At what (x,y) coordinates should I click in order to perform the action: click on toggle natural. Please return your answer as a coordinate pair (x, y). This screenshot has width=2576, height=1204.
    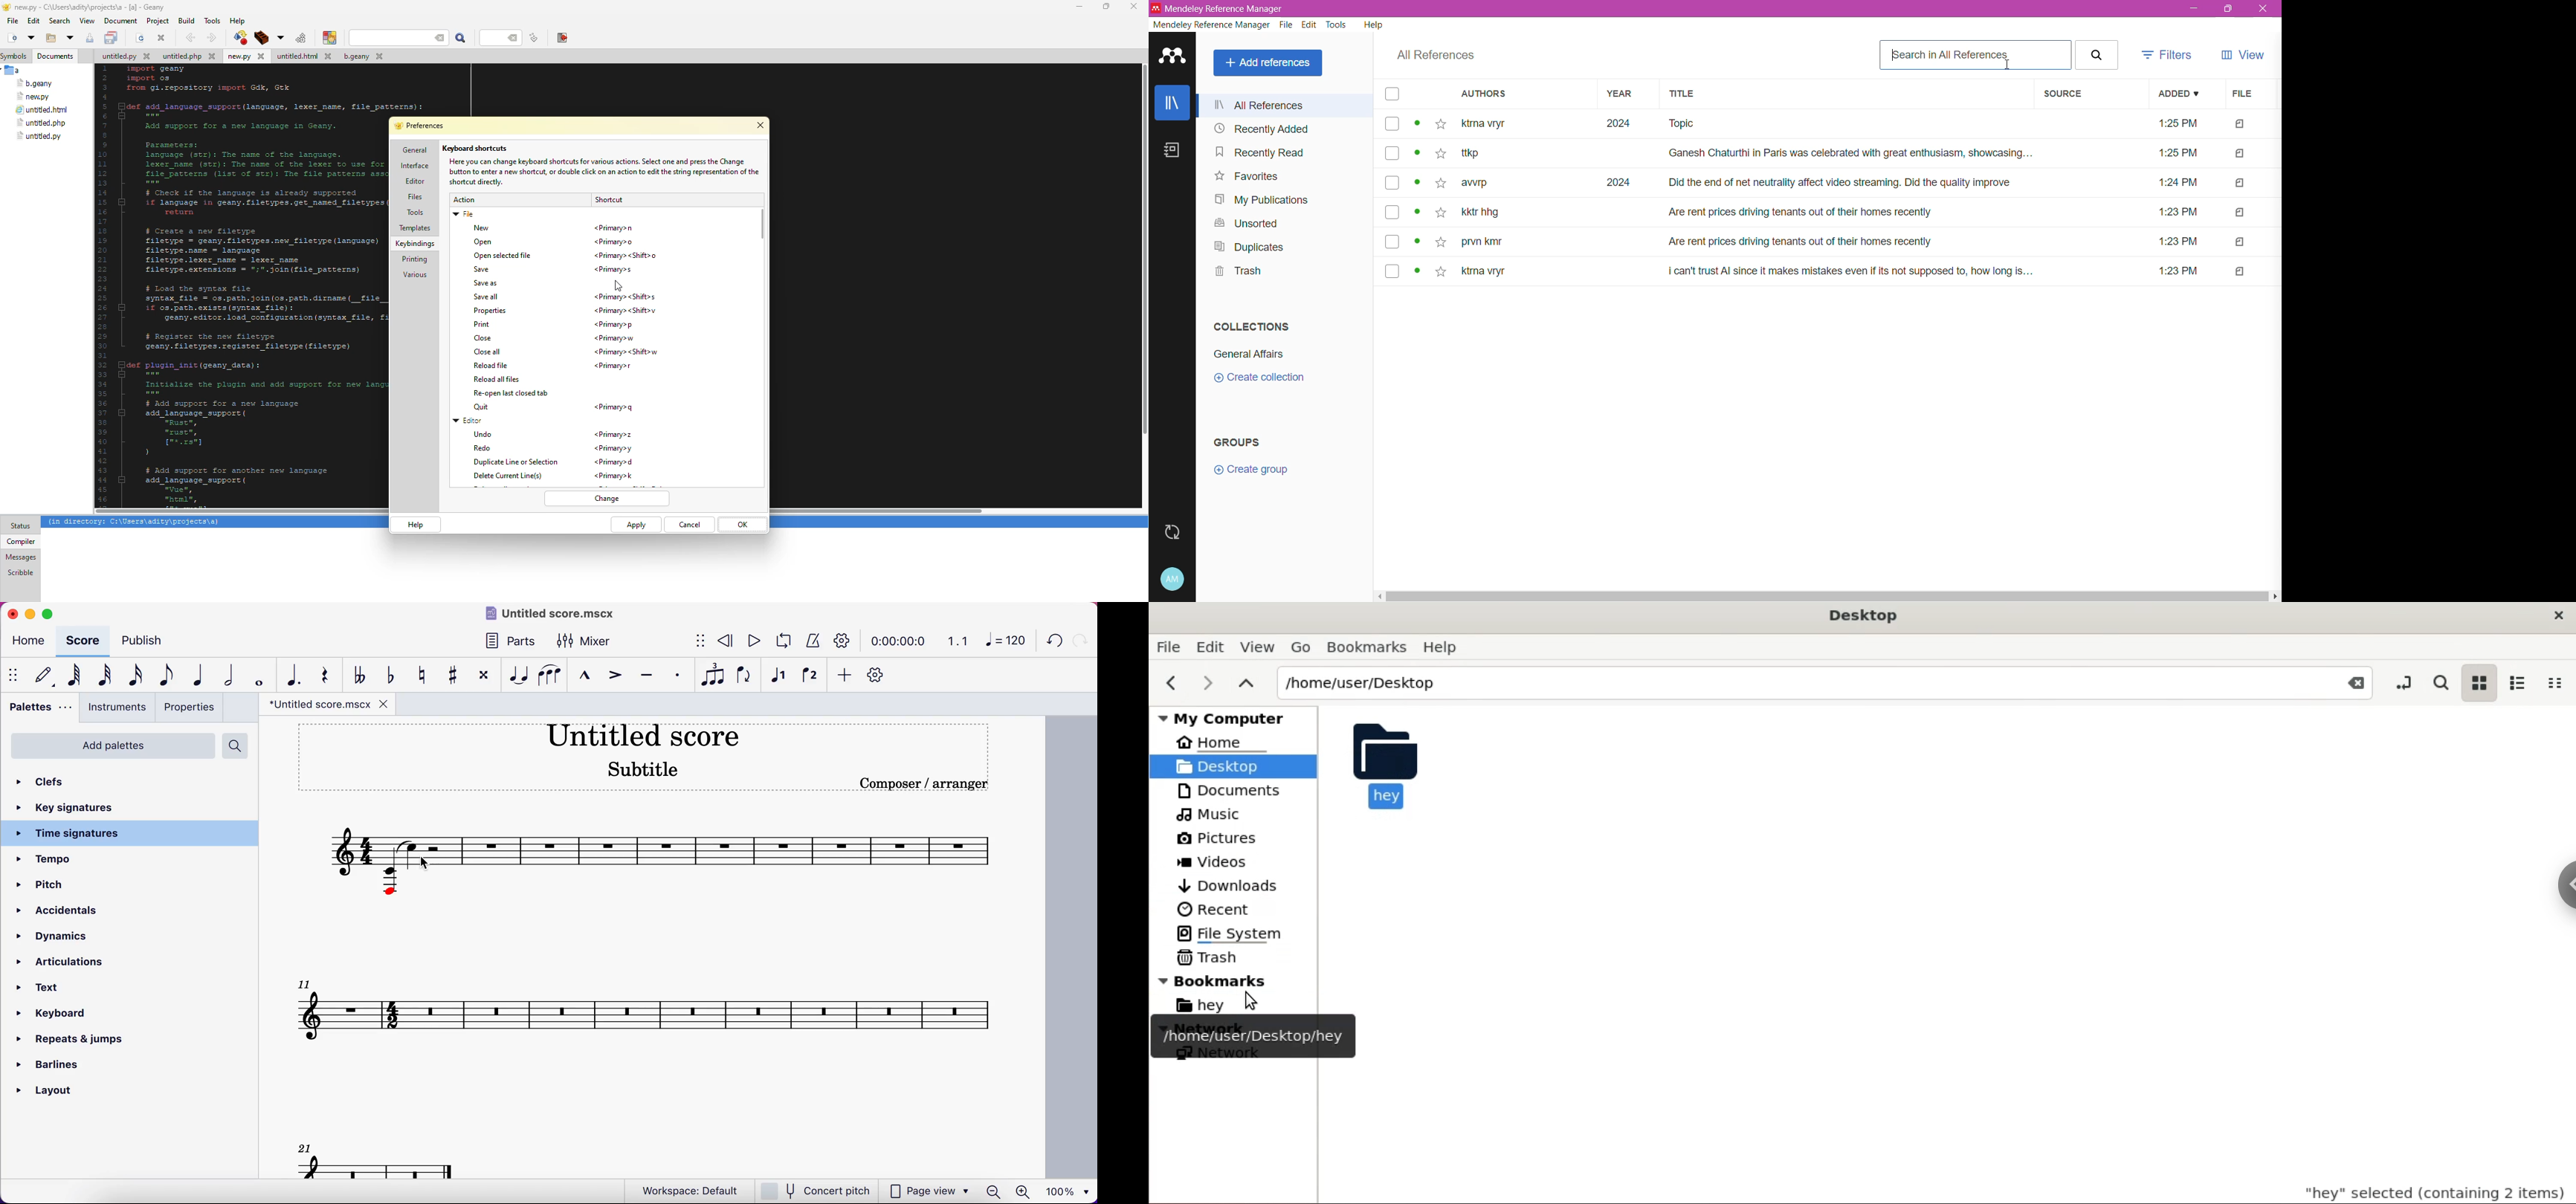
    Looking at the image, I should click on (424, 676).